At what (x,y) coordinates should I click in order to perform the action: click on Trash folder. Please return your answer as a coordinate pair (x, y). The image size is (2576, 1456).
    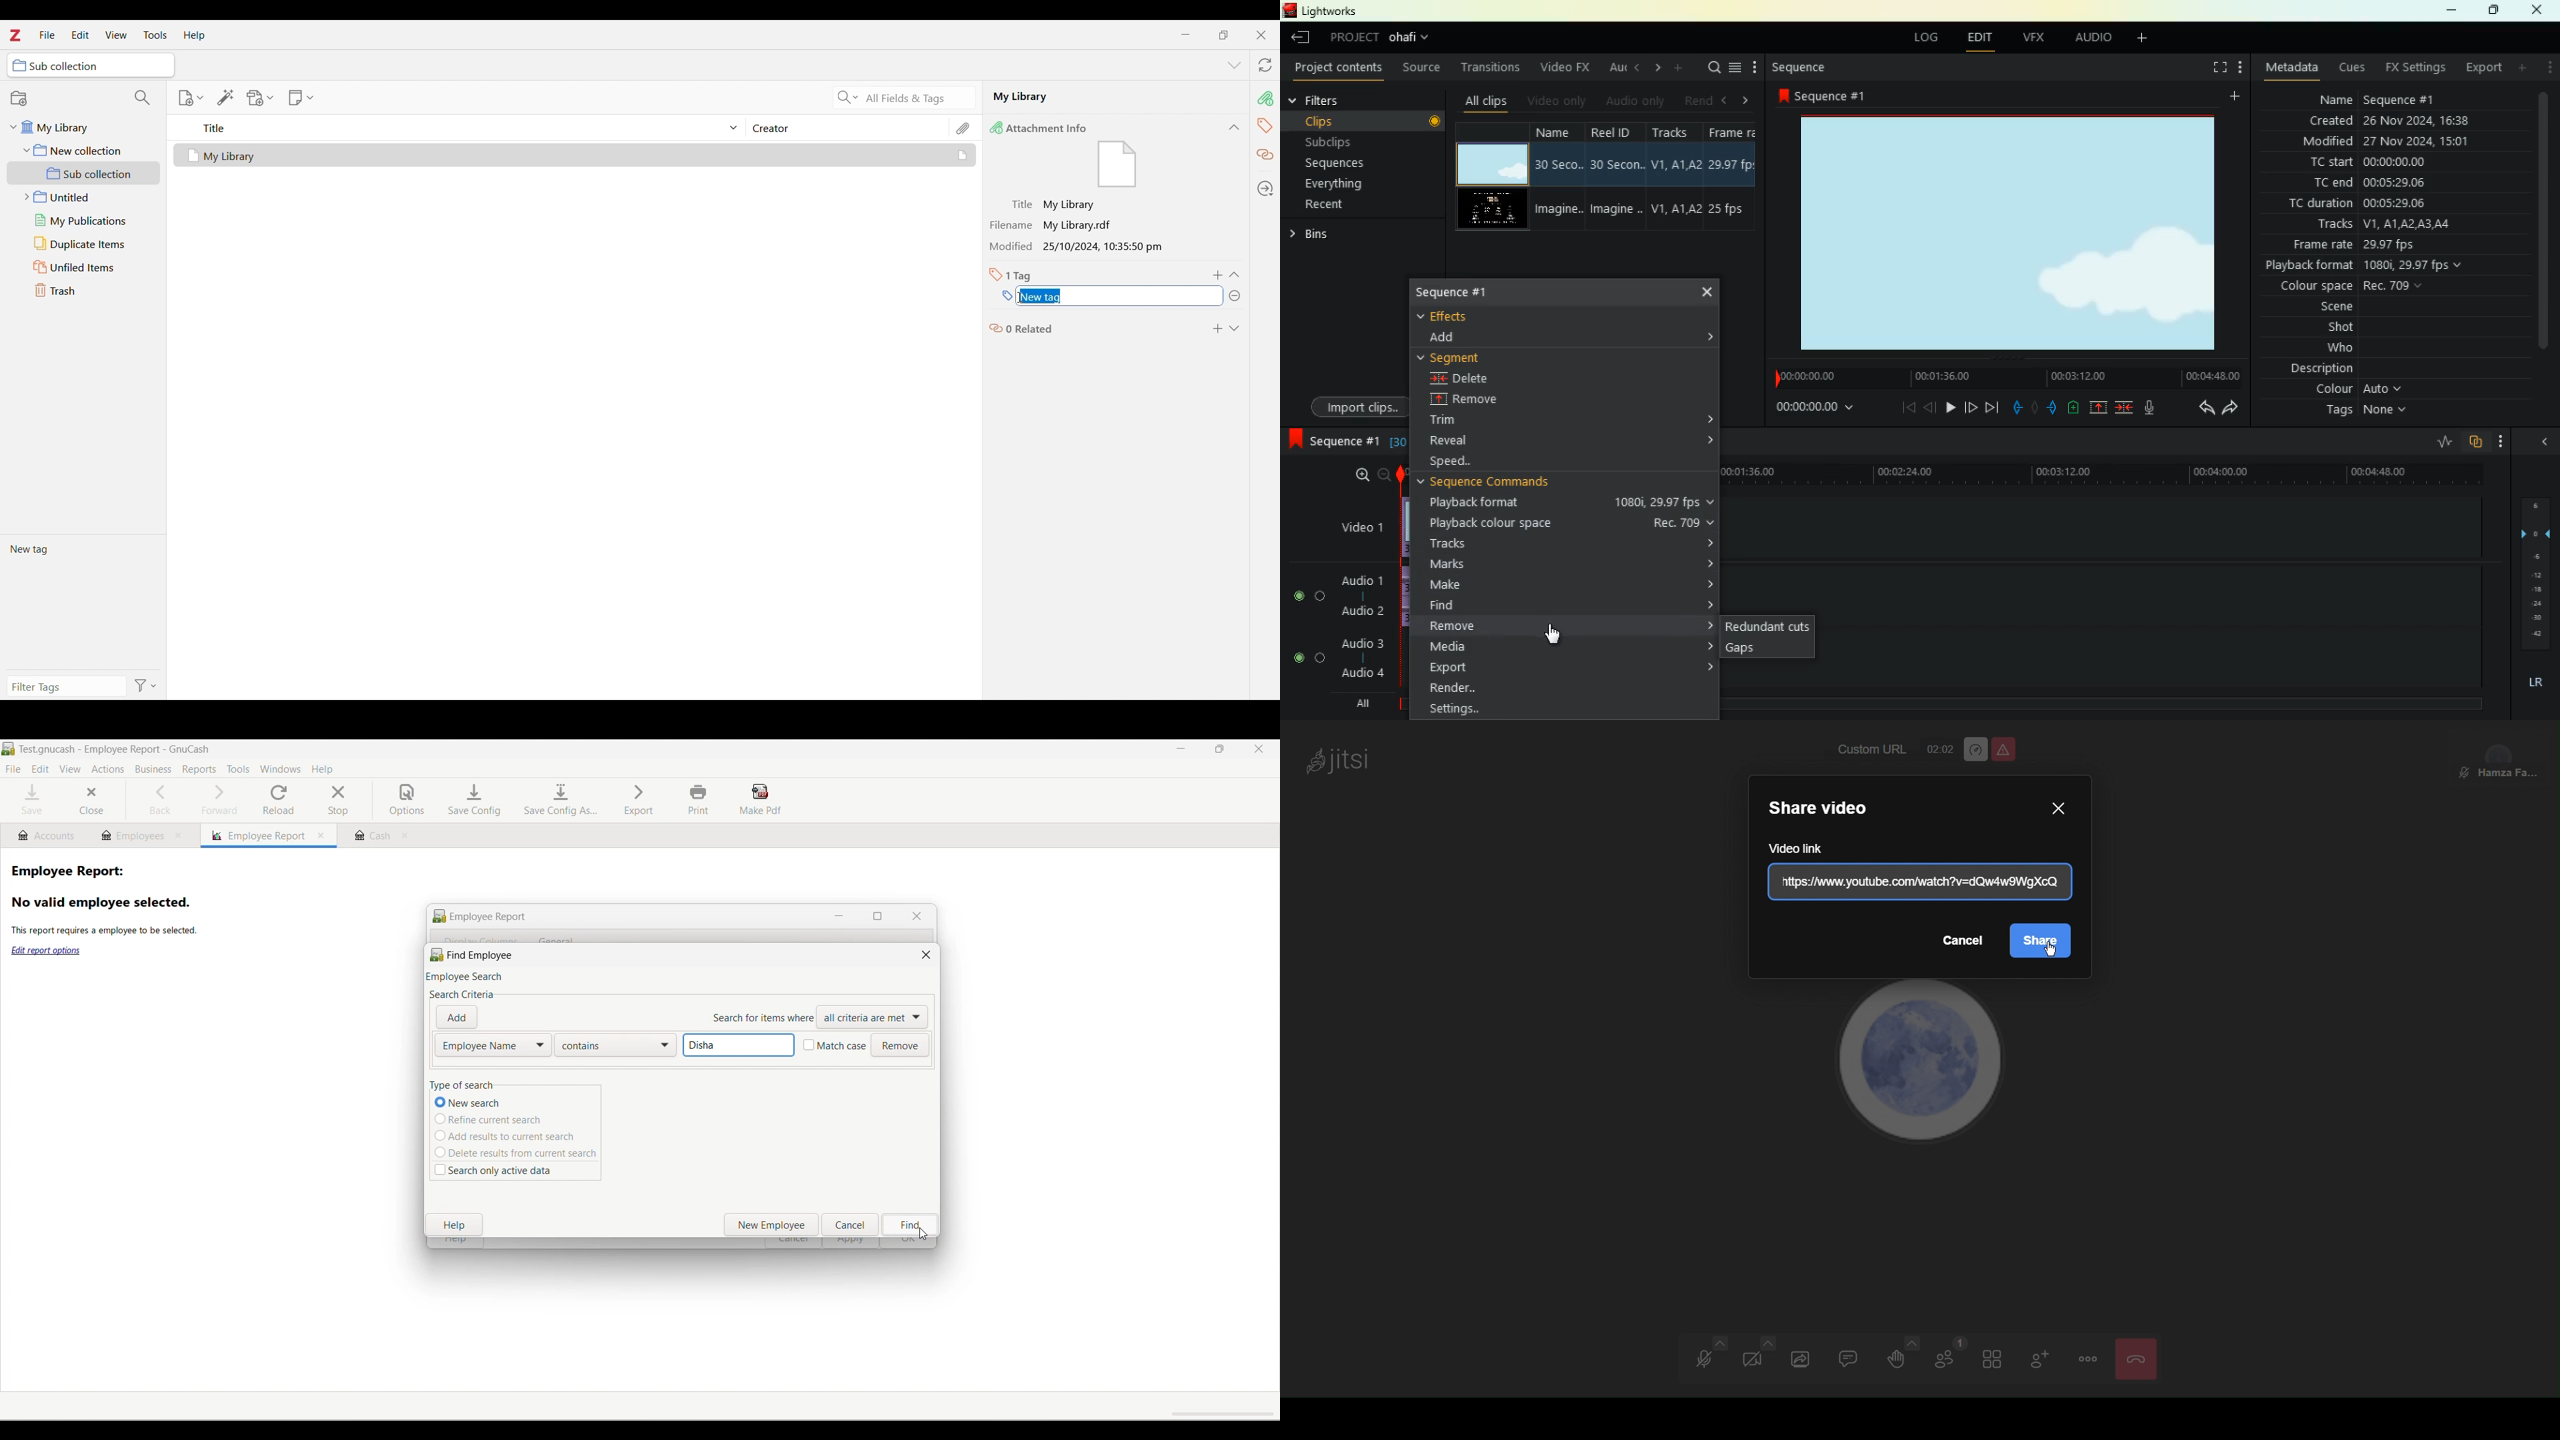
    Looking at the image, I should click on (83, 290).